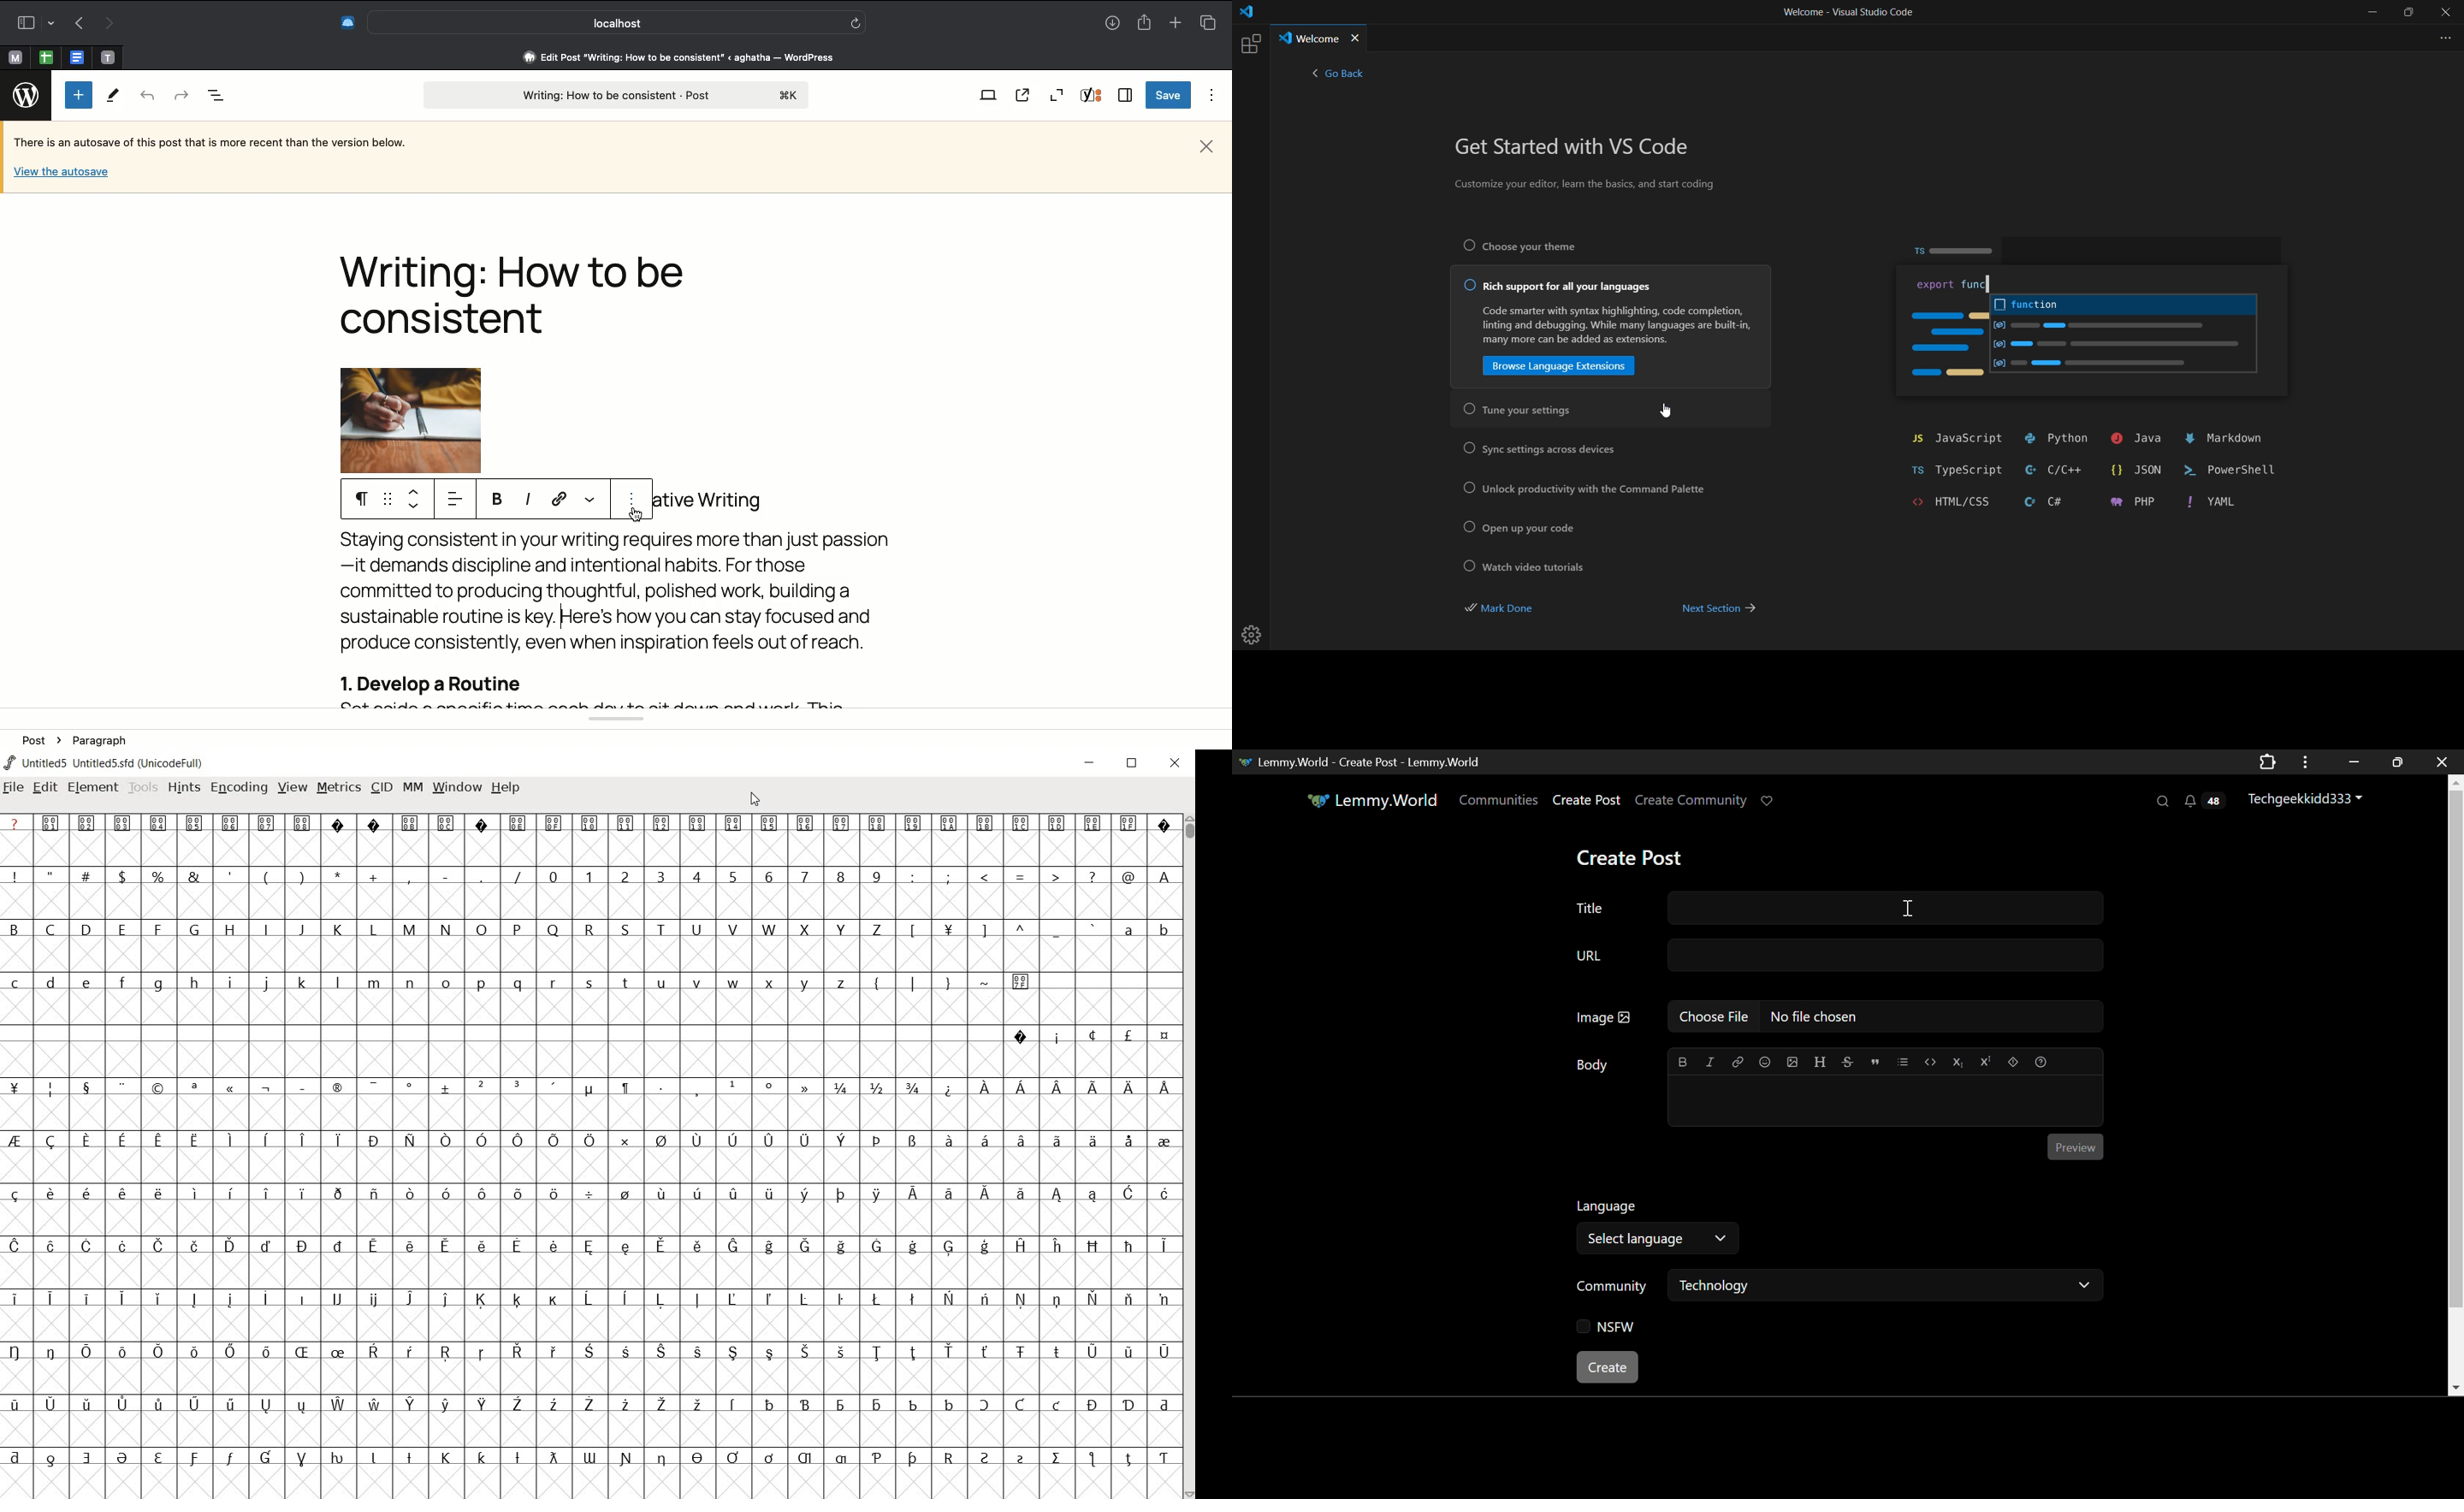 The image size is (2464, 1512). Describe the element at coordinates (1022, 981) in the screenshot. I see `Symbol` at that location.